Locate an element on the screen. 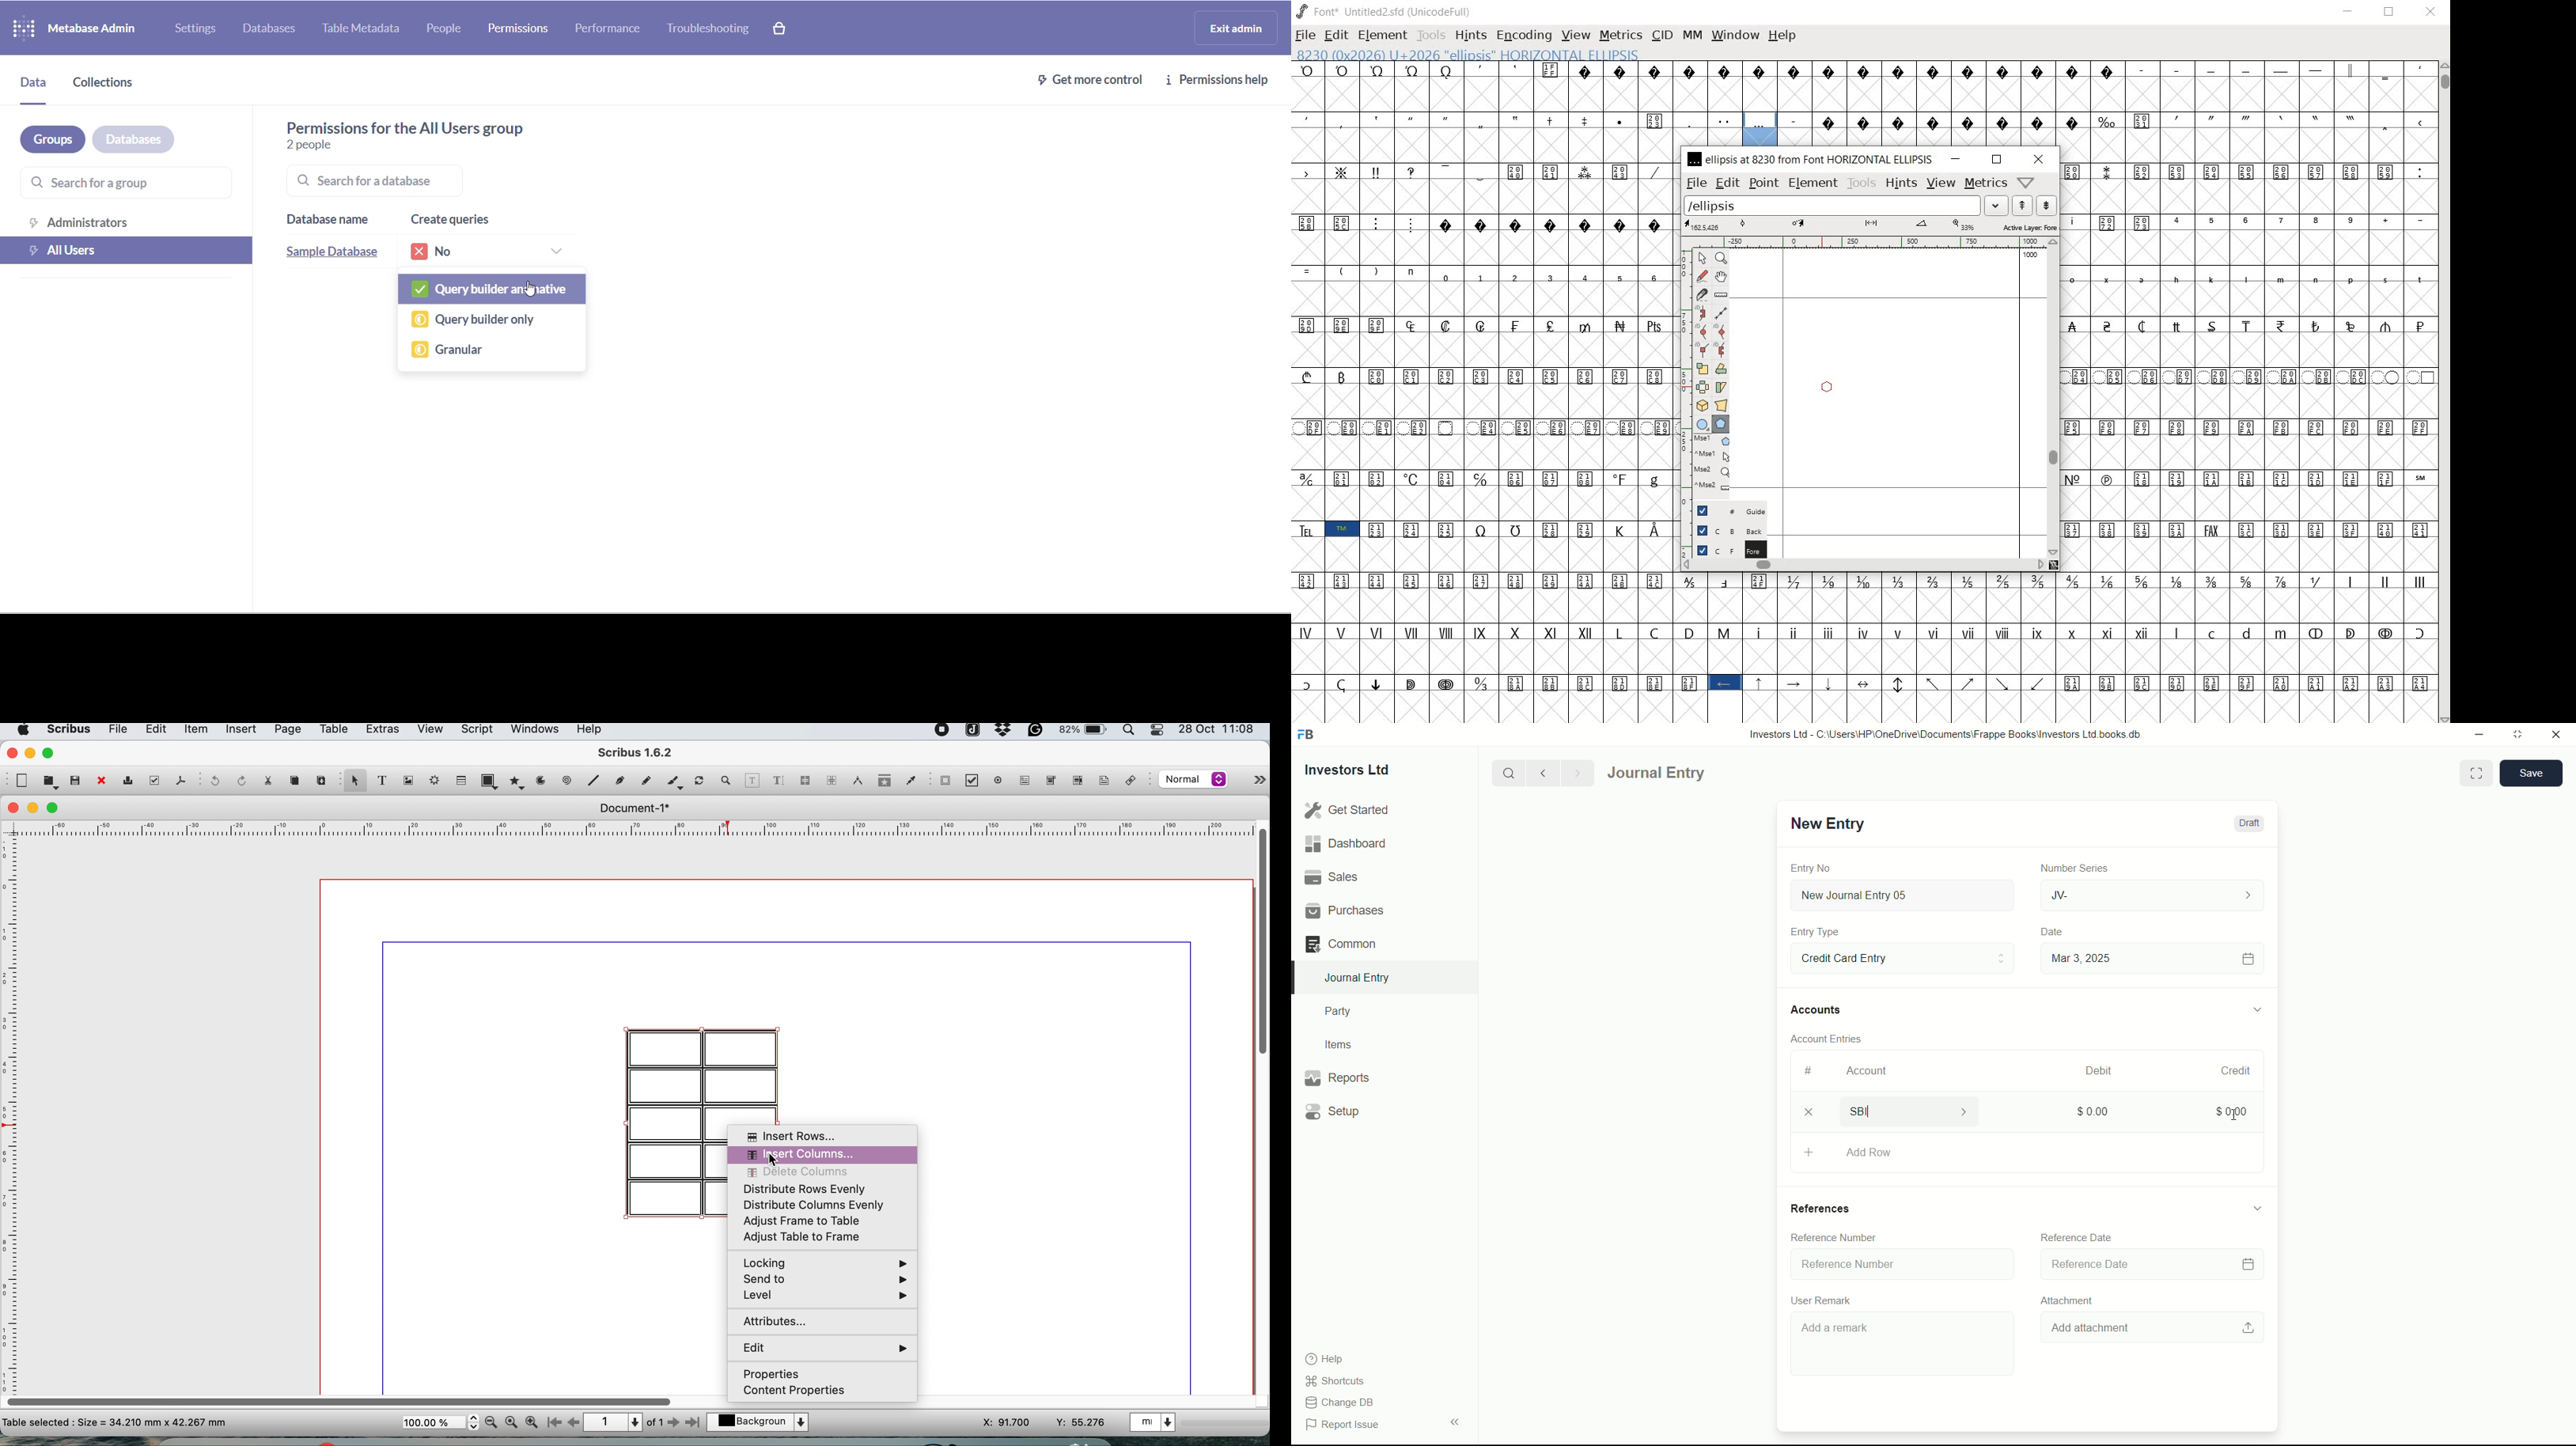  Credit is located at coordinates (2231, 1071).